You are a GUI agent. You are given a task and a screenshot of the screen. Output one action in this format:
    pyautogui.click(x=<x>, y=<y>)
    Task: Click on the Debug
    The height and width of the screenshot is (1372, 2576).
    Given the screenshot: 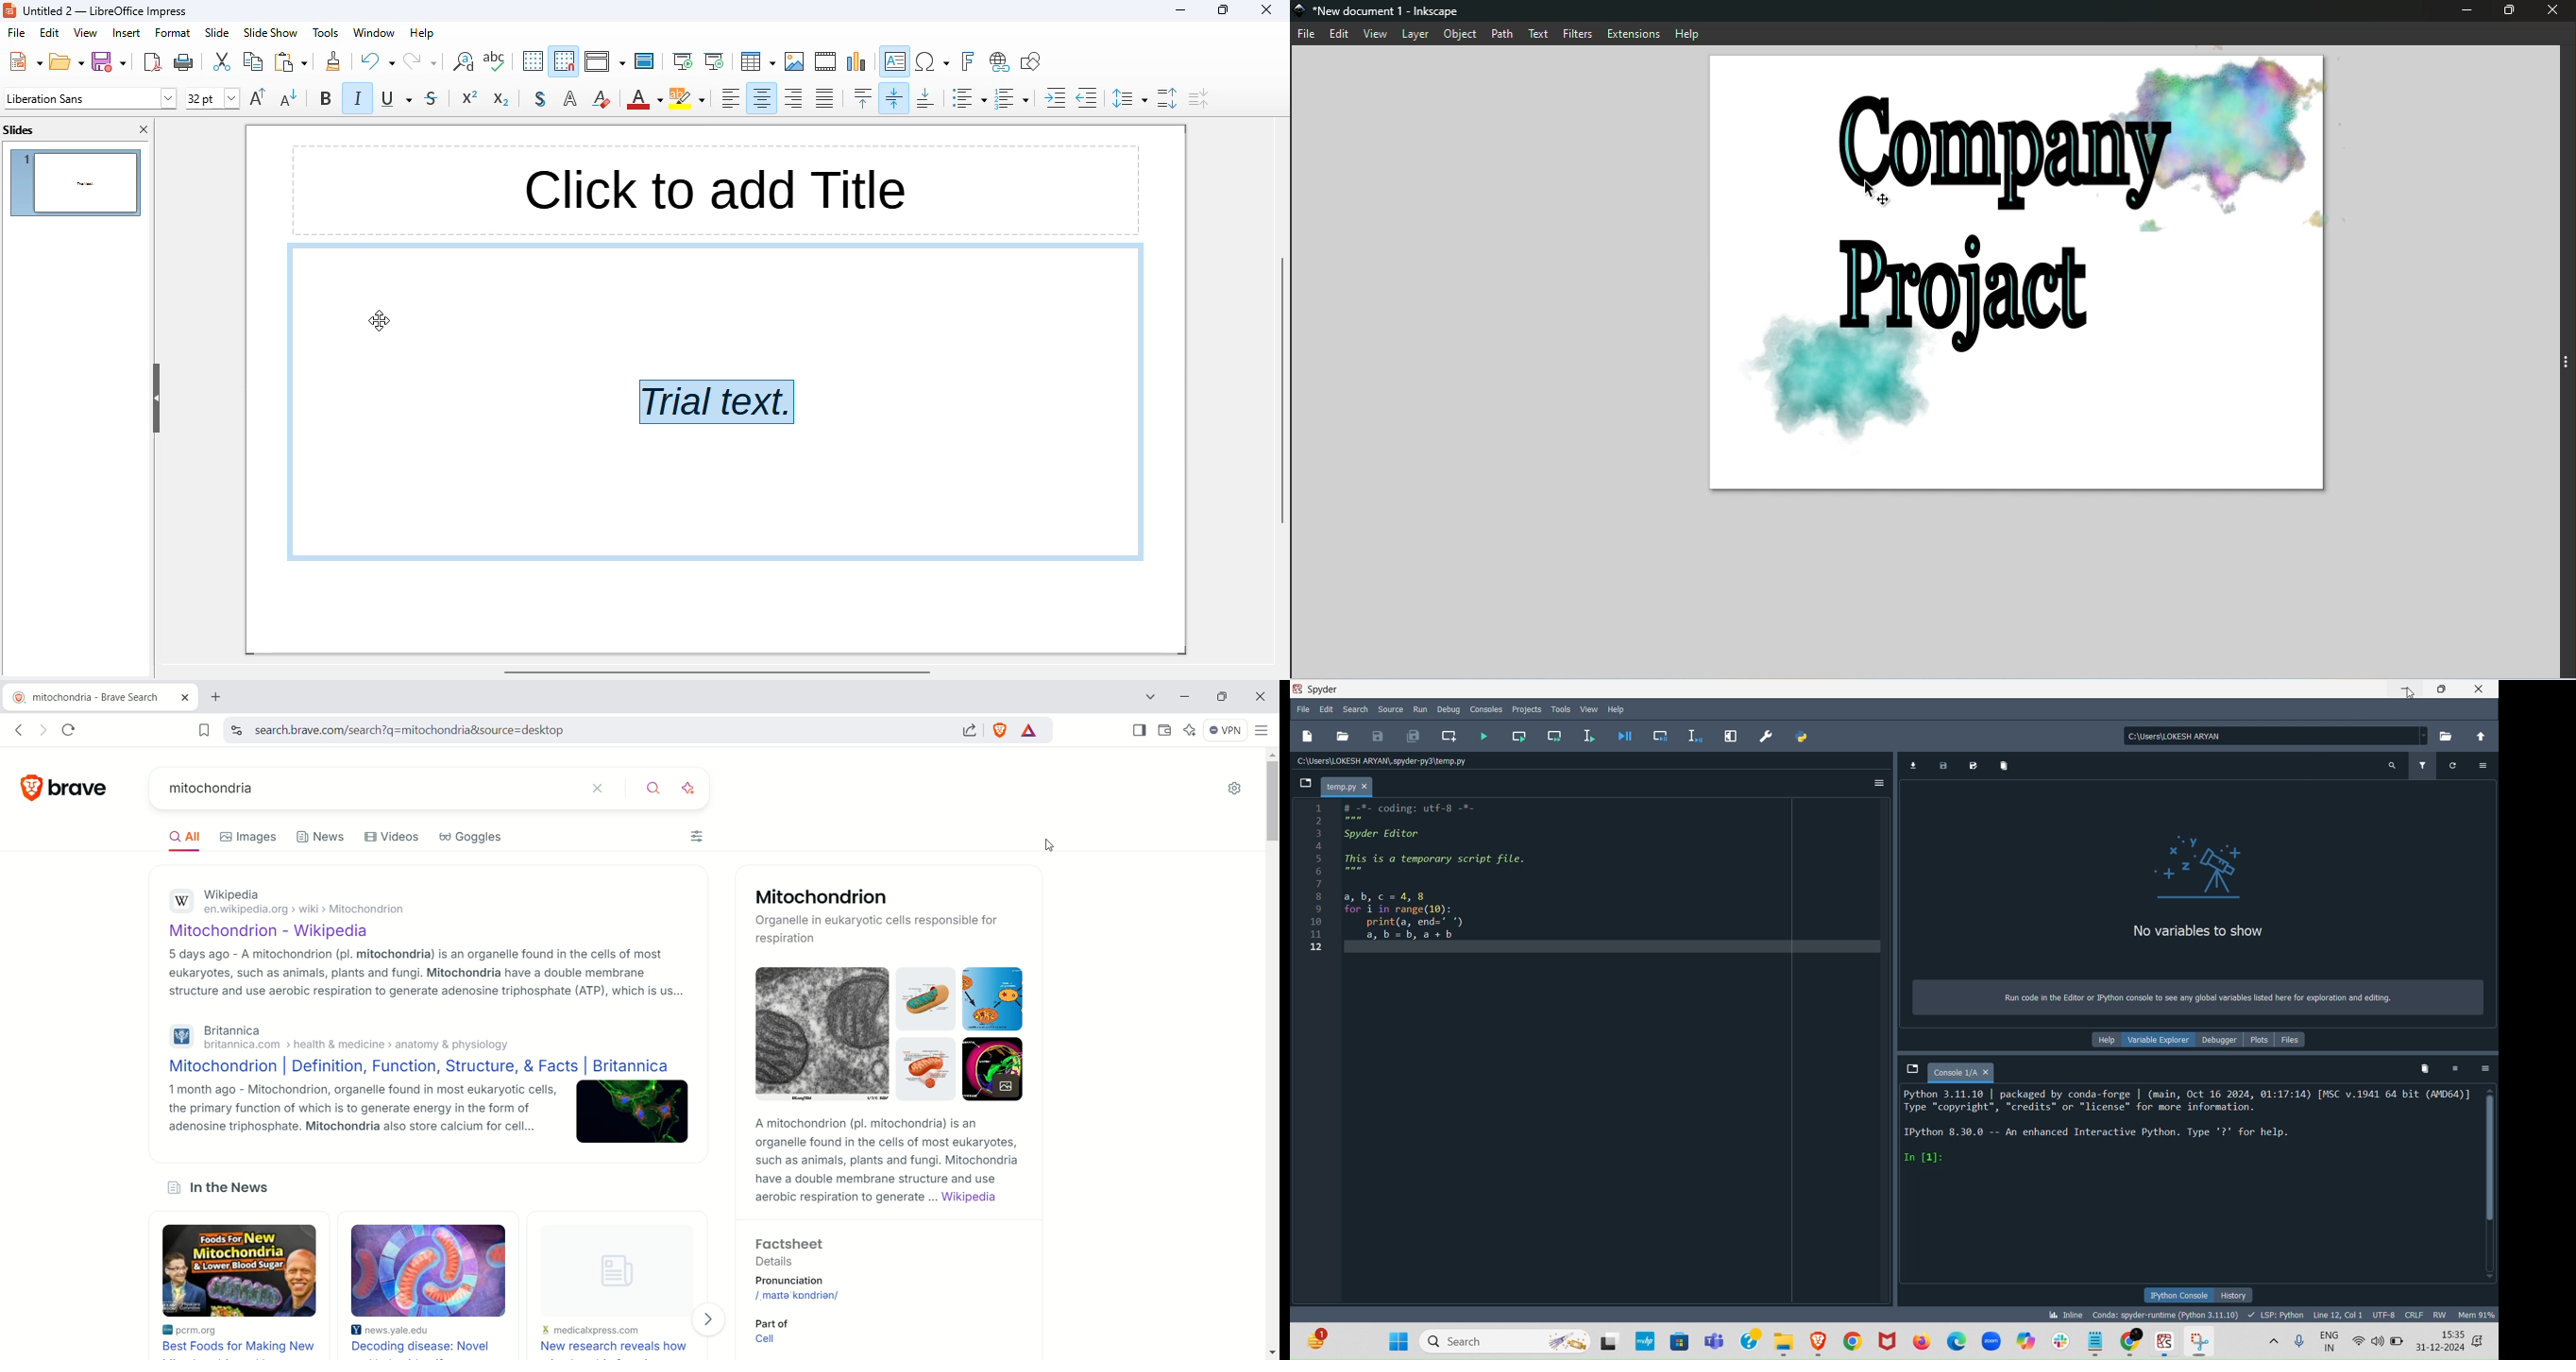 What is the action you would take?
    pyautogui.click(x=1449, y=709)
    